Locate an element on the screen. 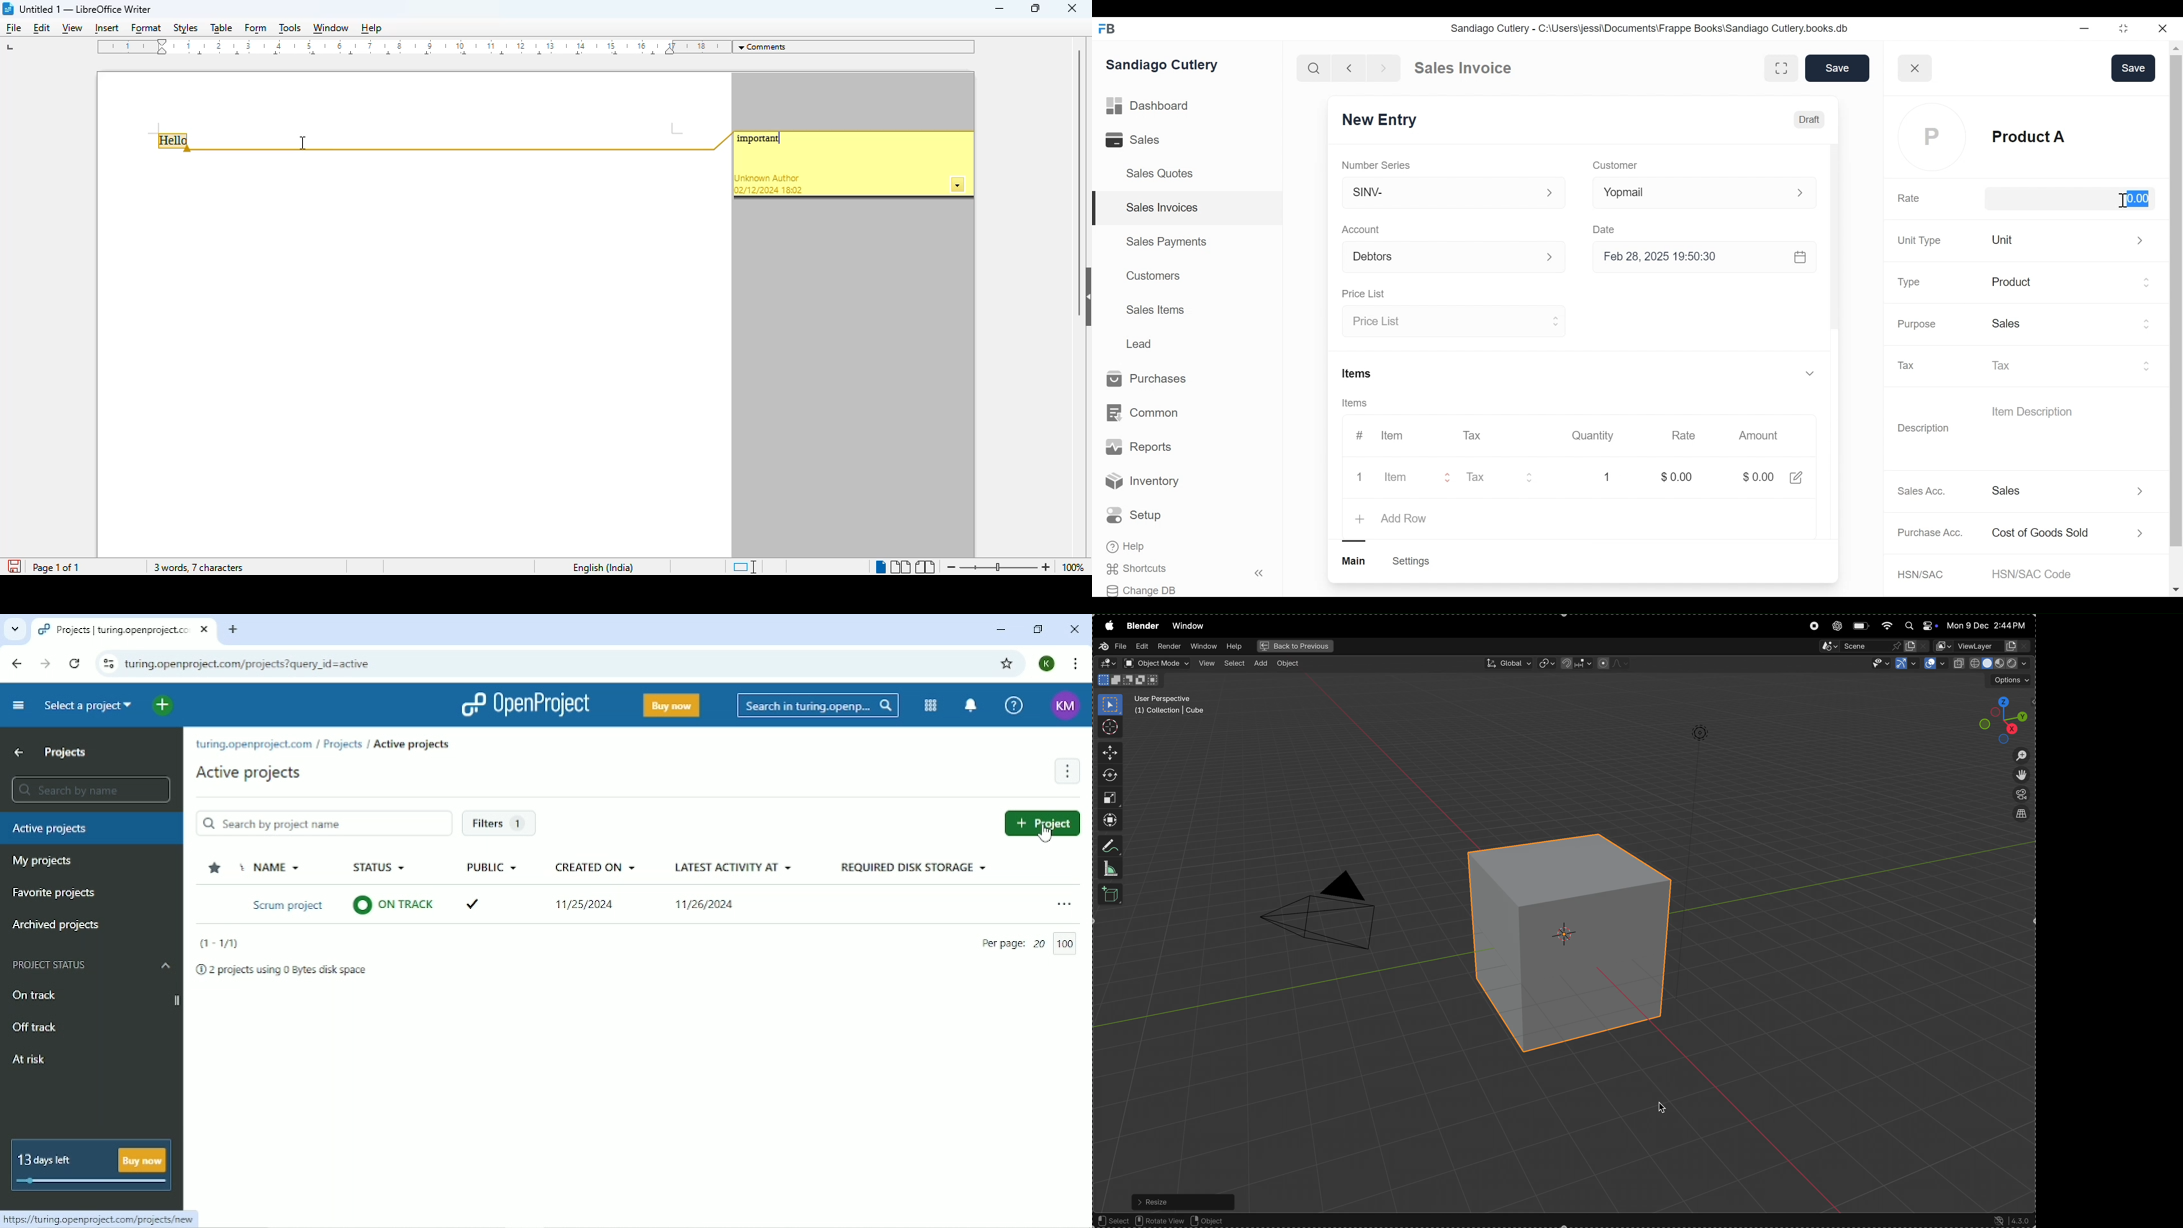 The width and height of the screenshot is (2184, 1232). Expense is located at coordinates (2072, 533).